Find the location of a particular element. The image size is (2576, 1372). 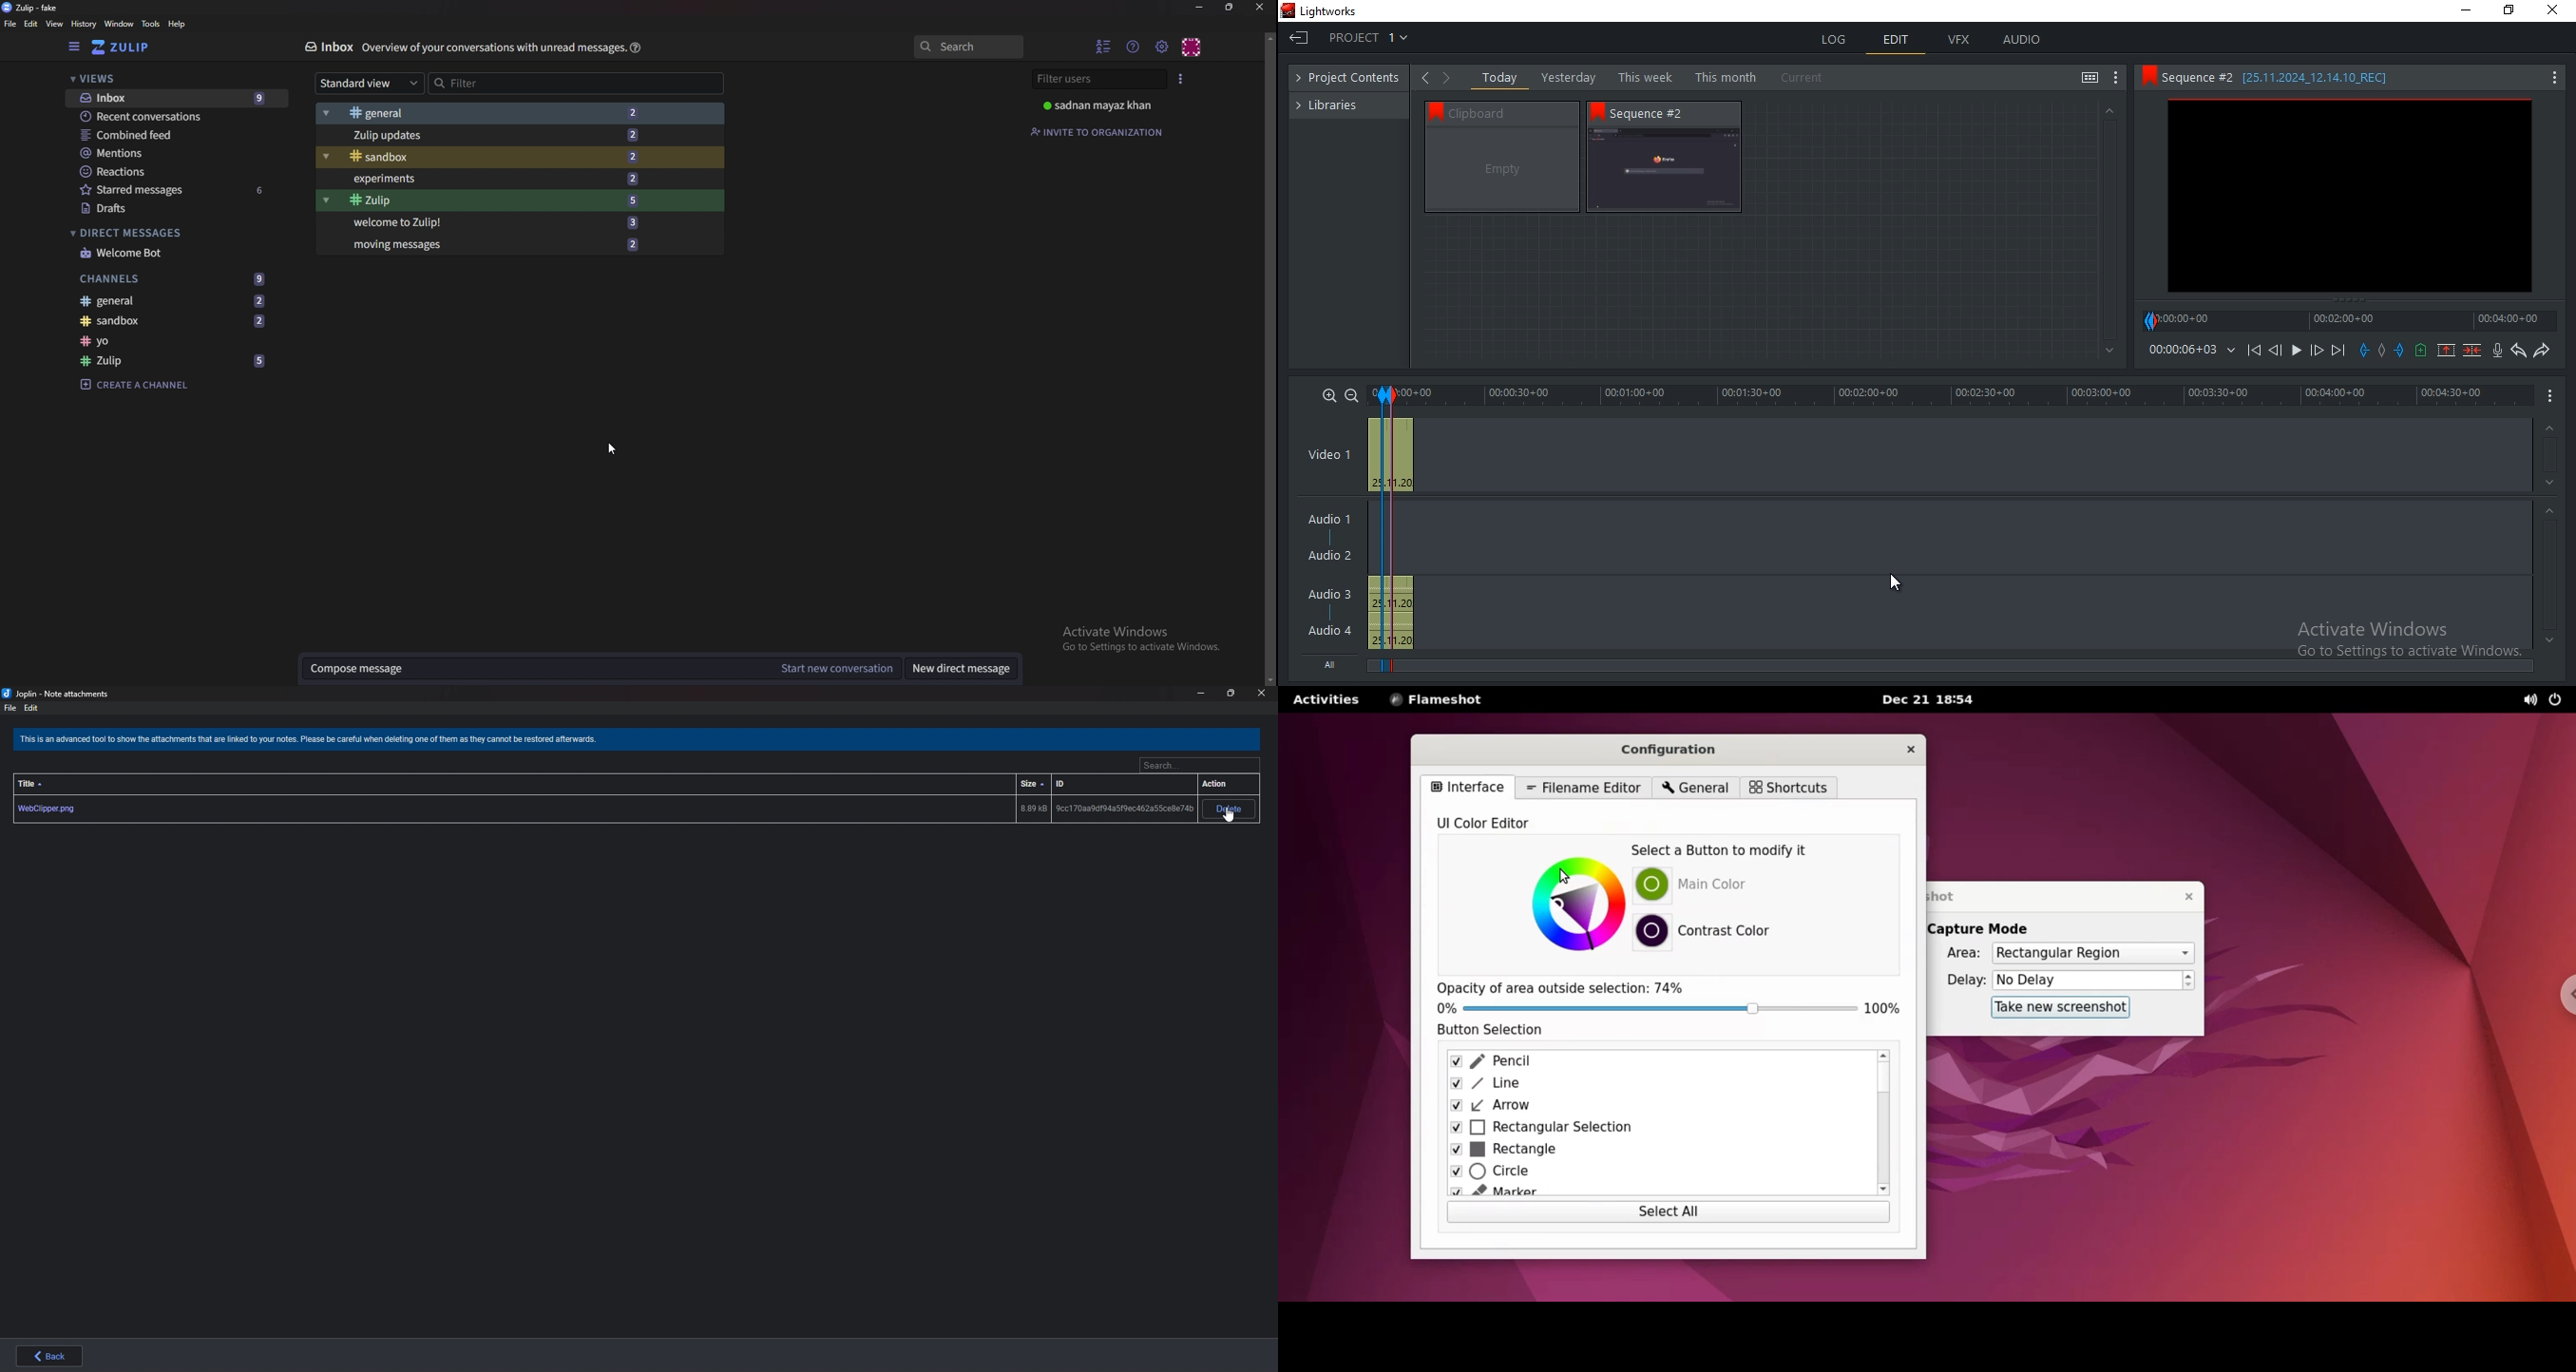

Delete is located at coordinates (1231, 809).